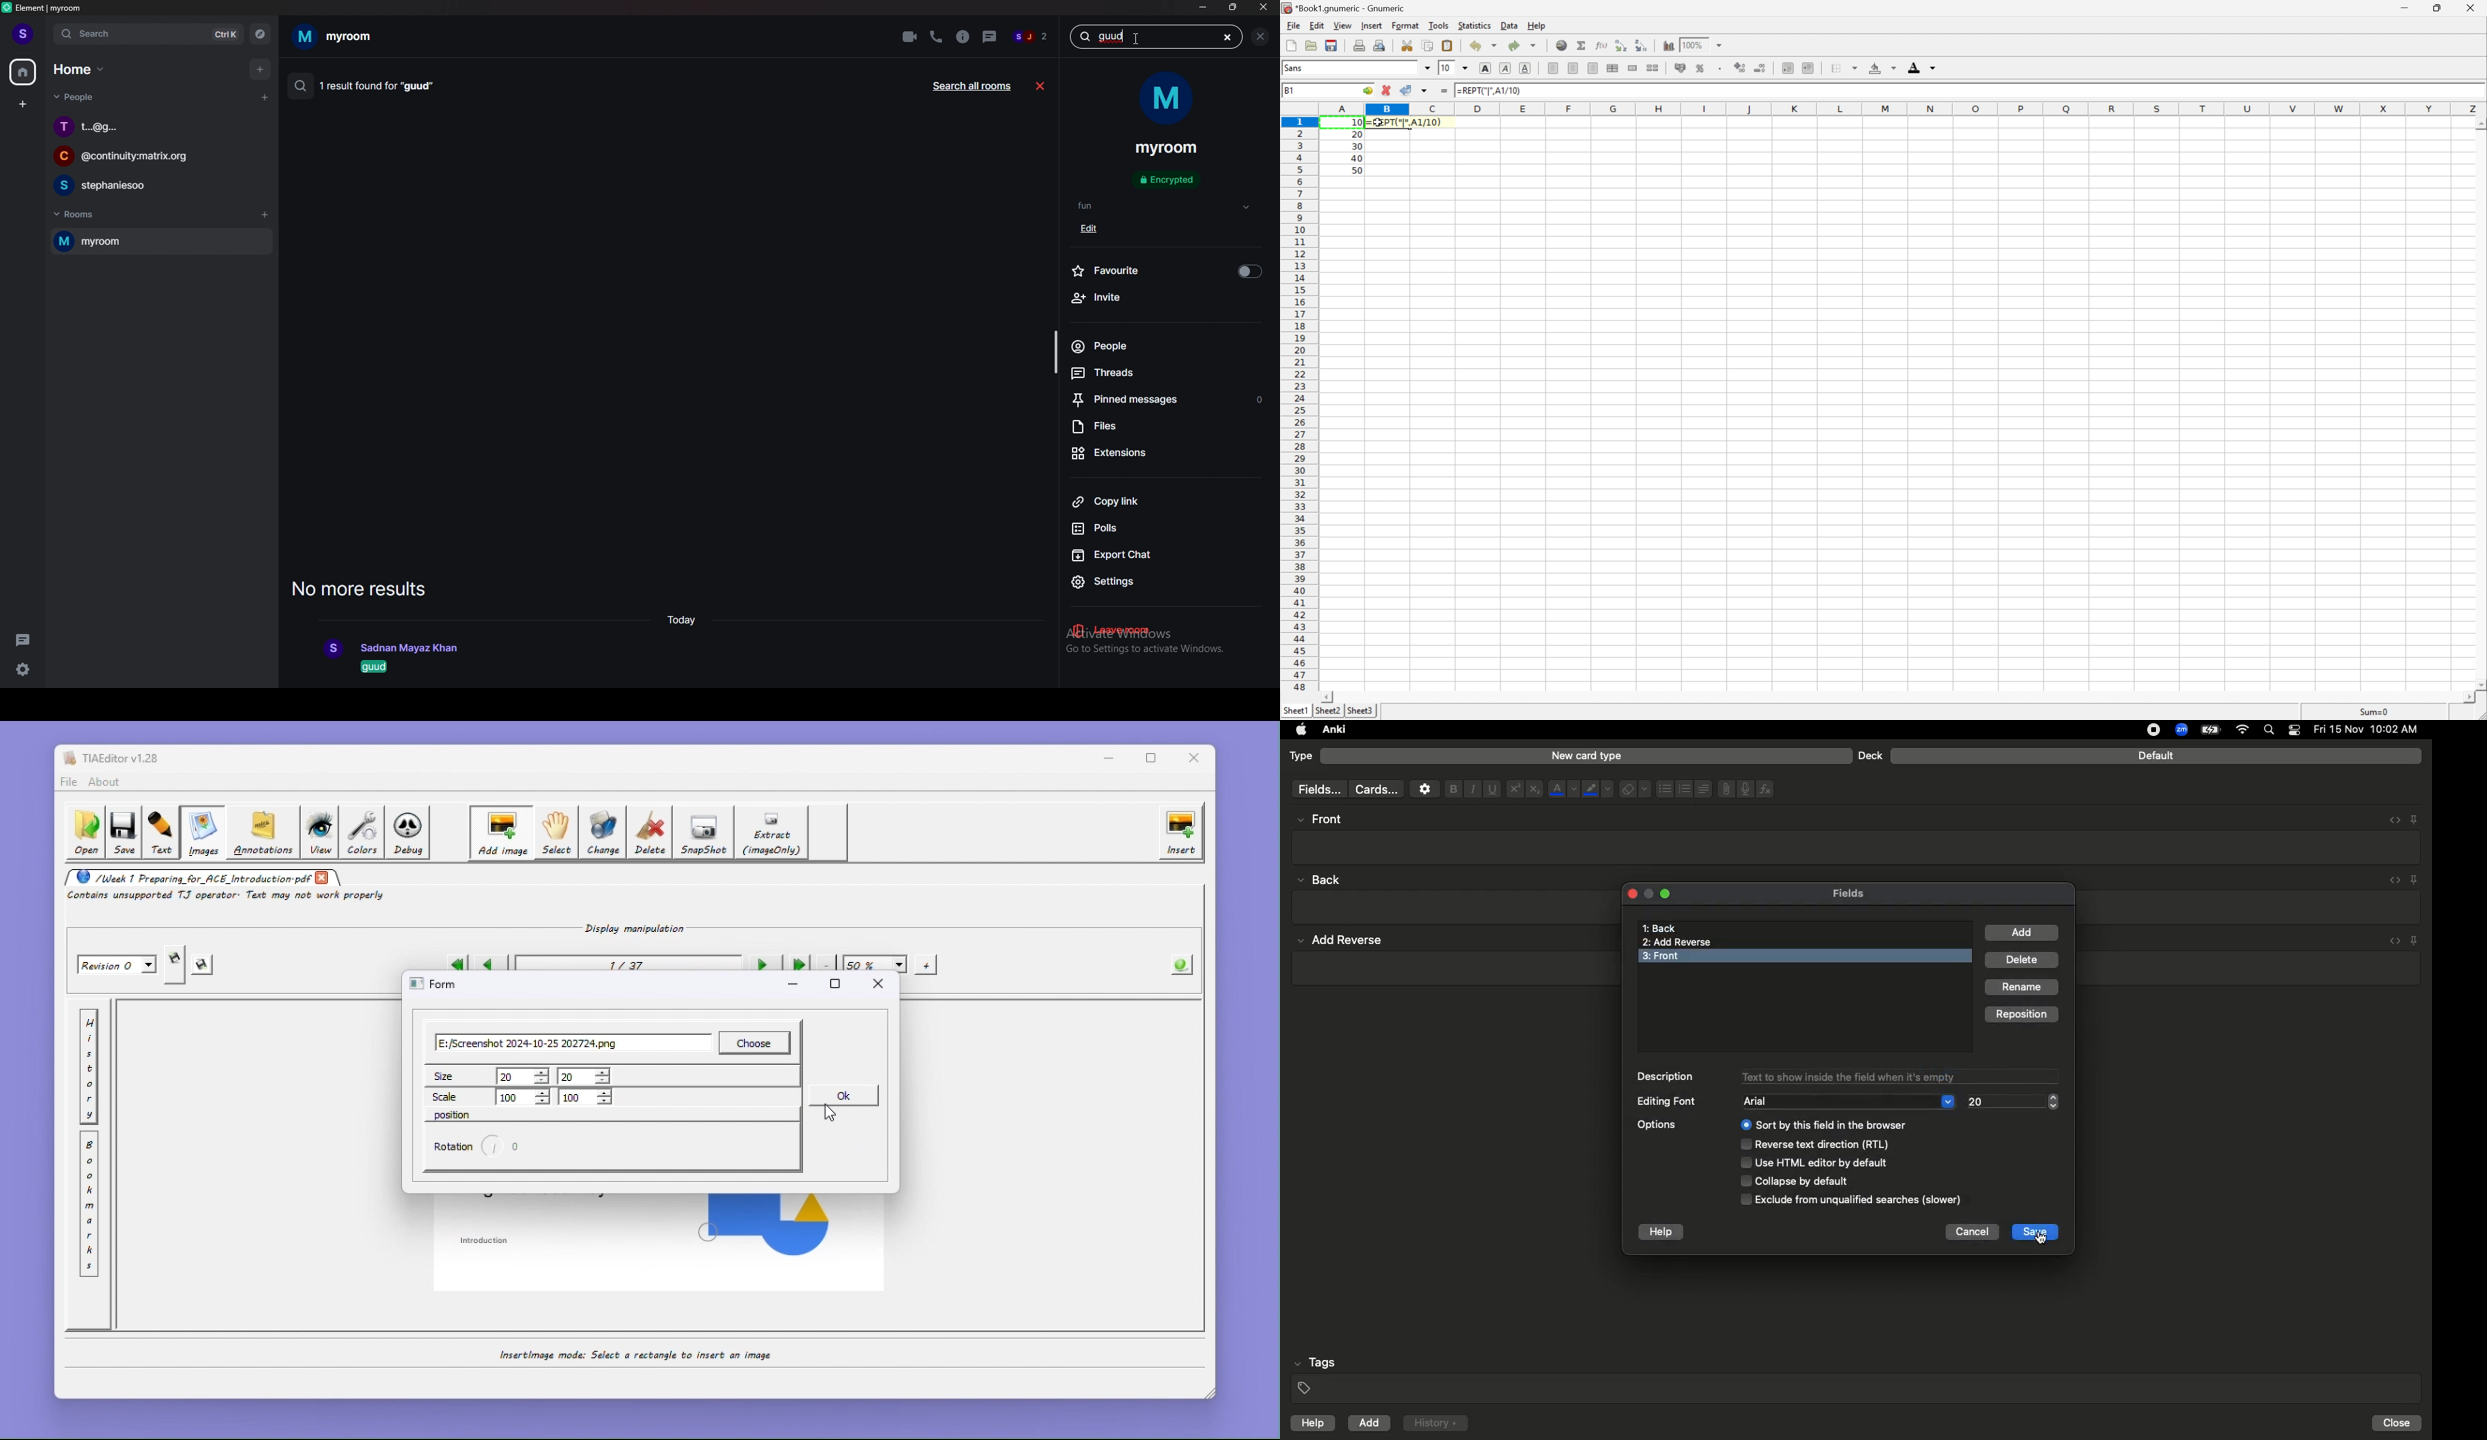 The width and height of the screenshot is (2492, 1456). I want to click on Cancel, so click(1971, 1234).